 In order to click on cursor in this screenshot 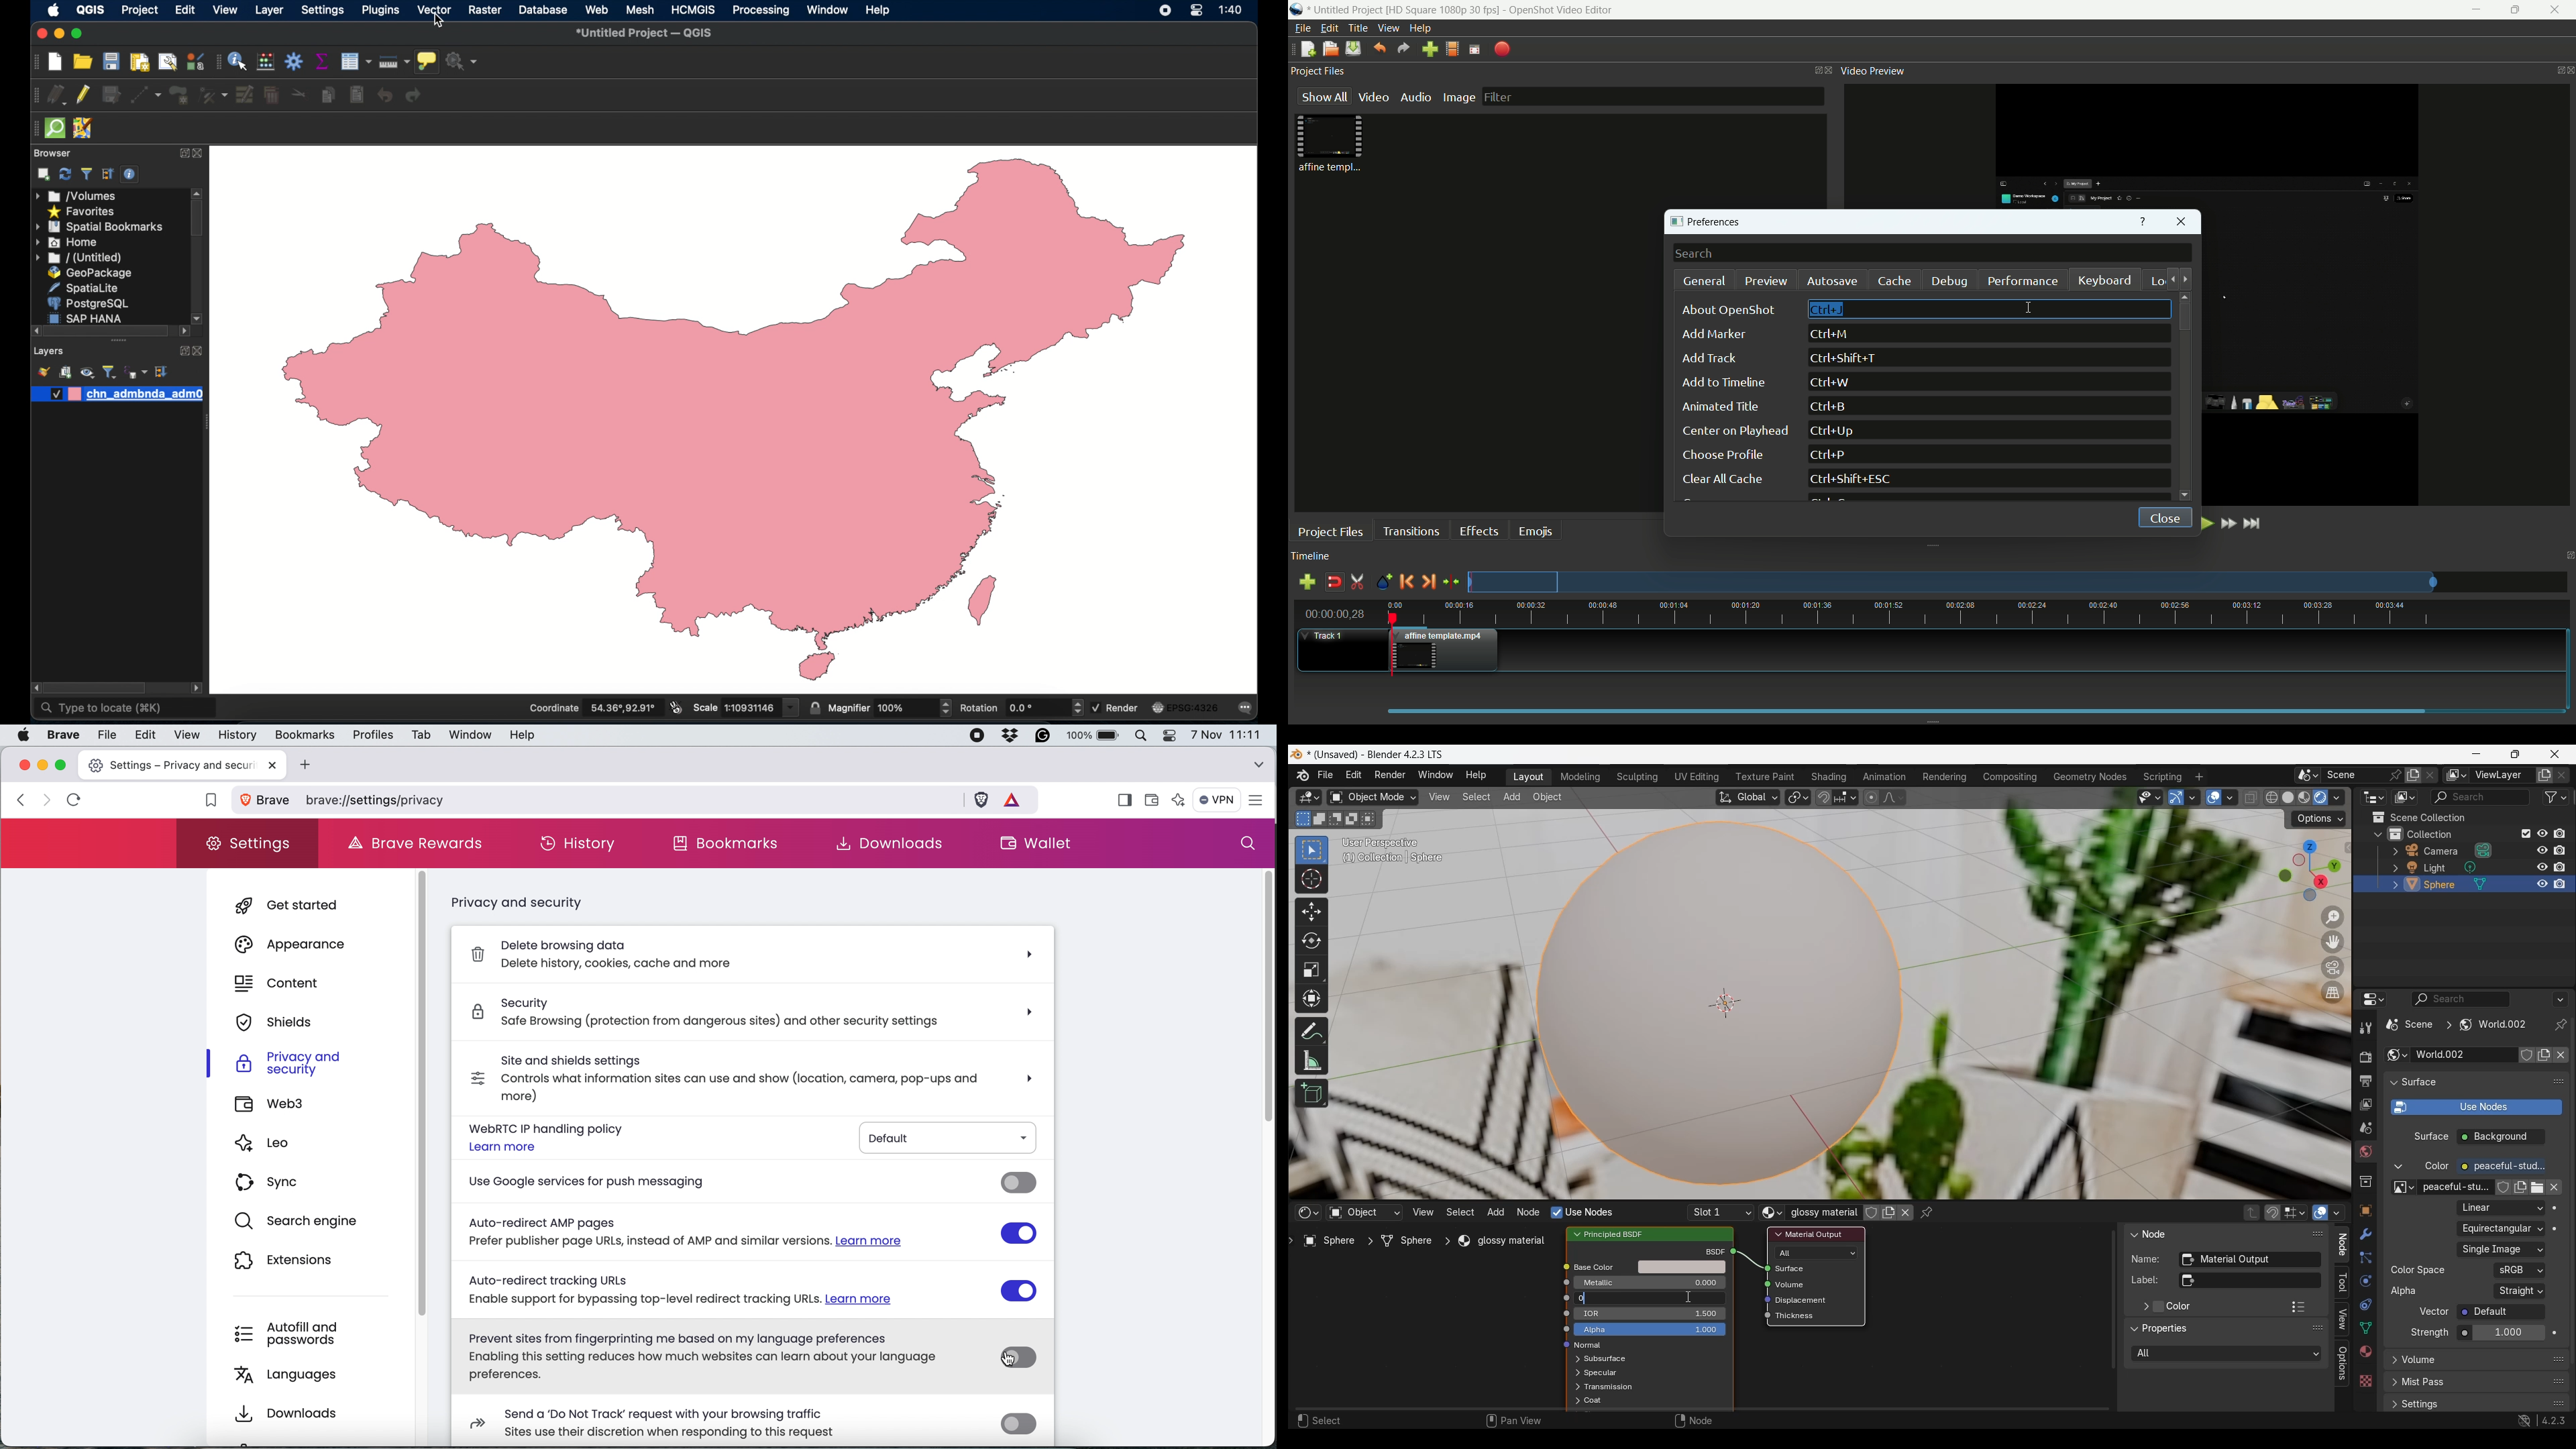, I will do `click(437, 23)`.